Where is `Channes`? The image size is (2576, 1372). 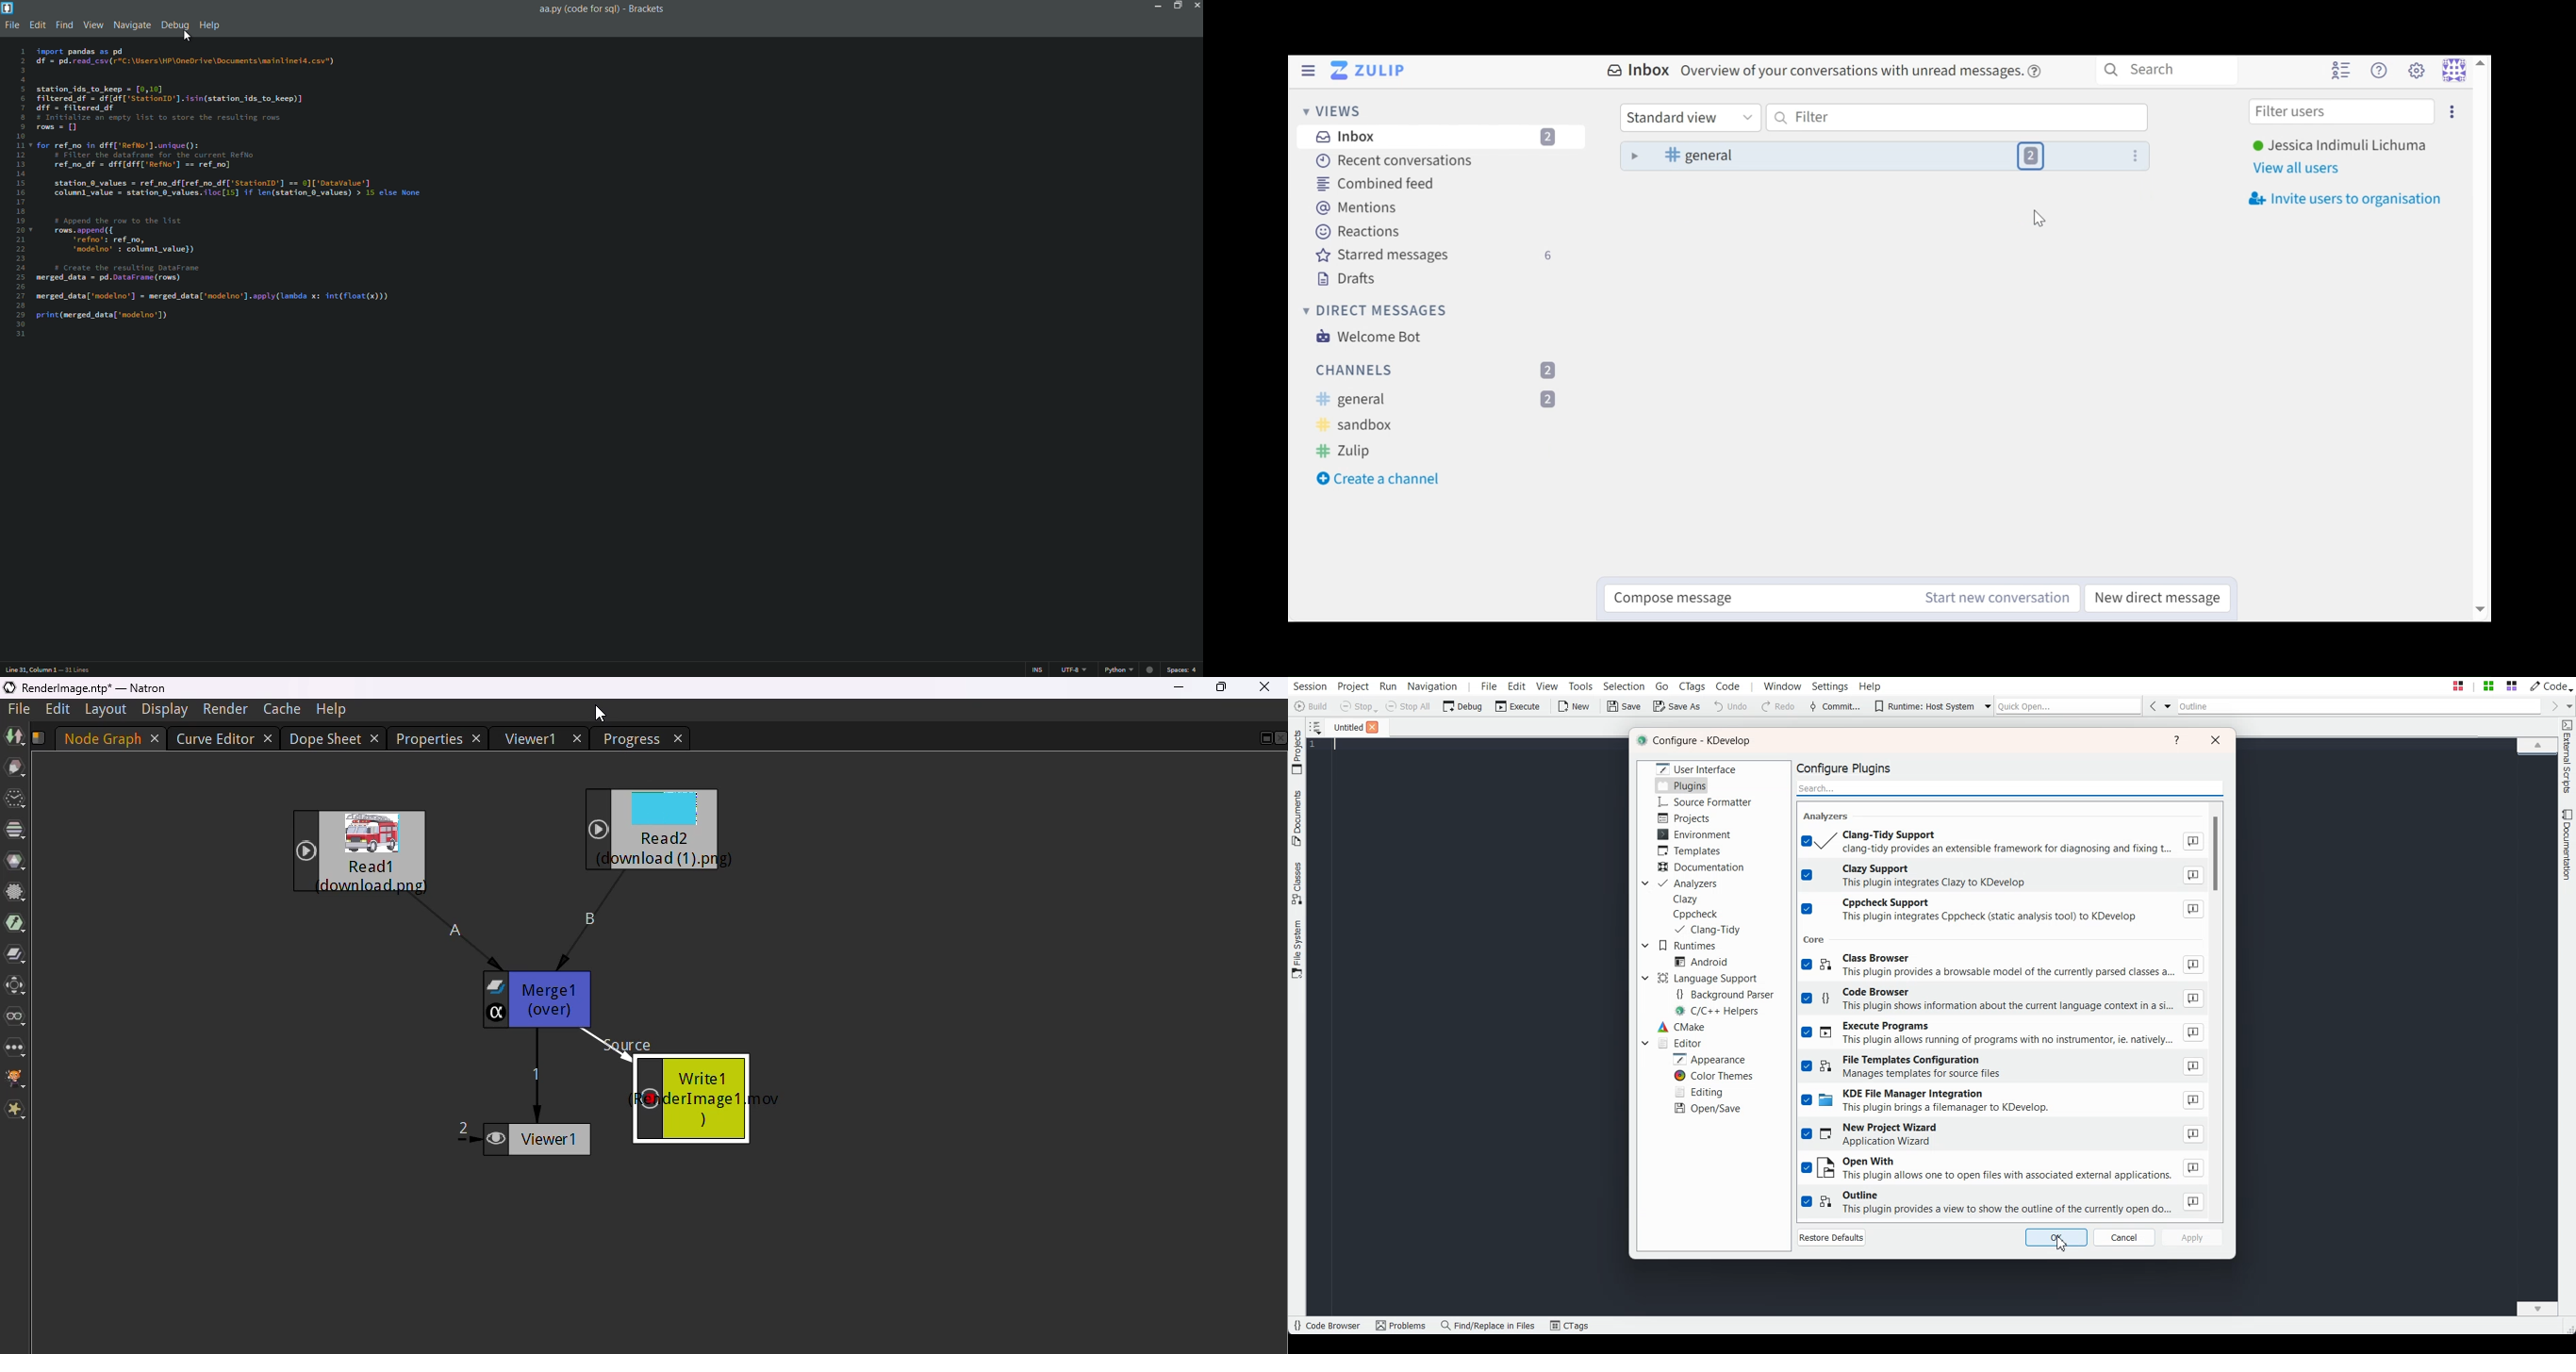 Channes is located at coordinates (1442, 369).